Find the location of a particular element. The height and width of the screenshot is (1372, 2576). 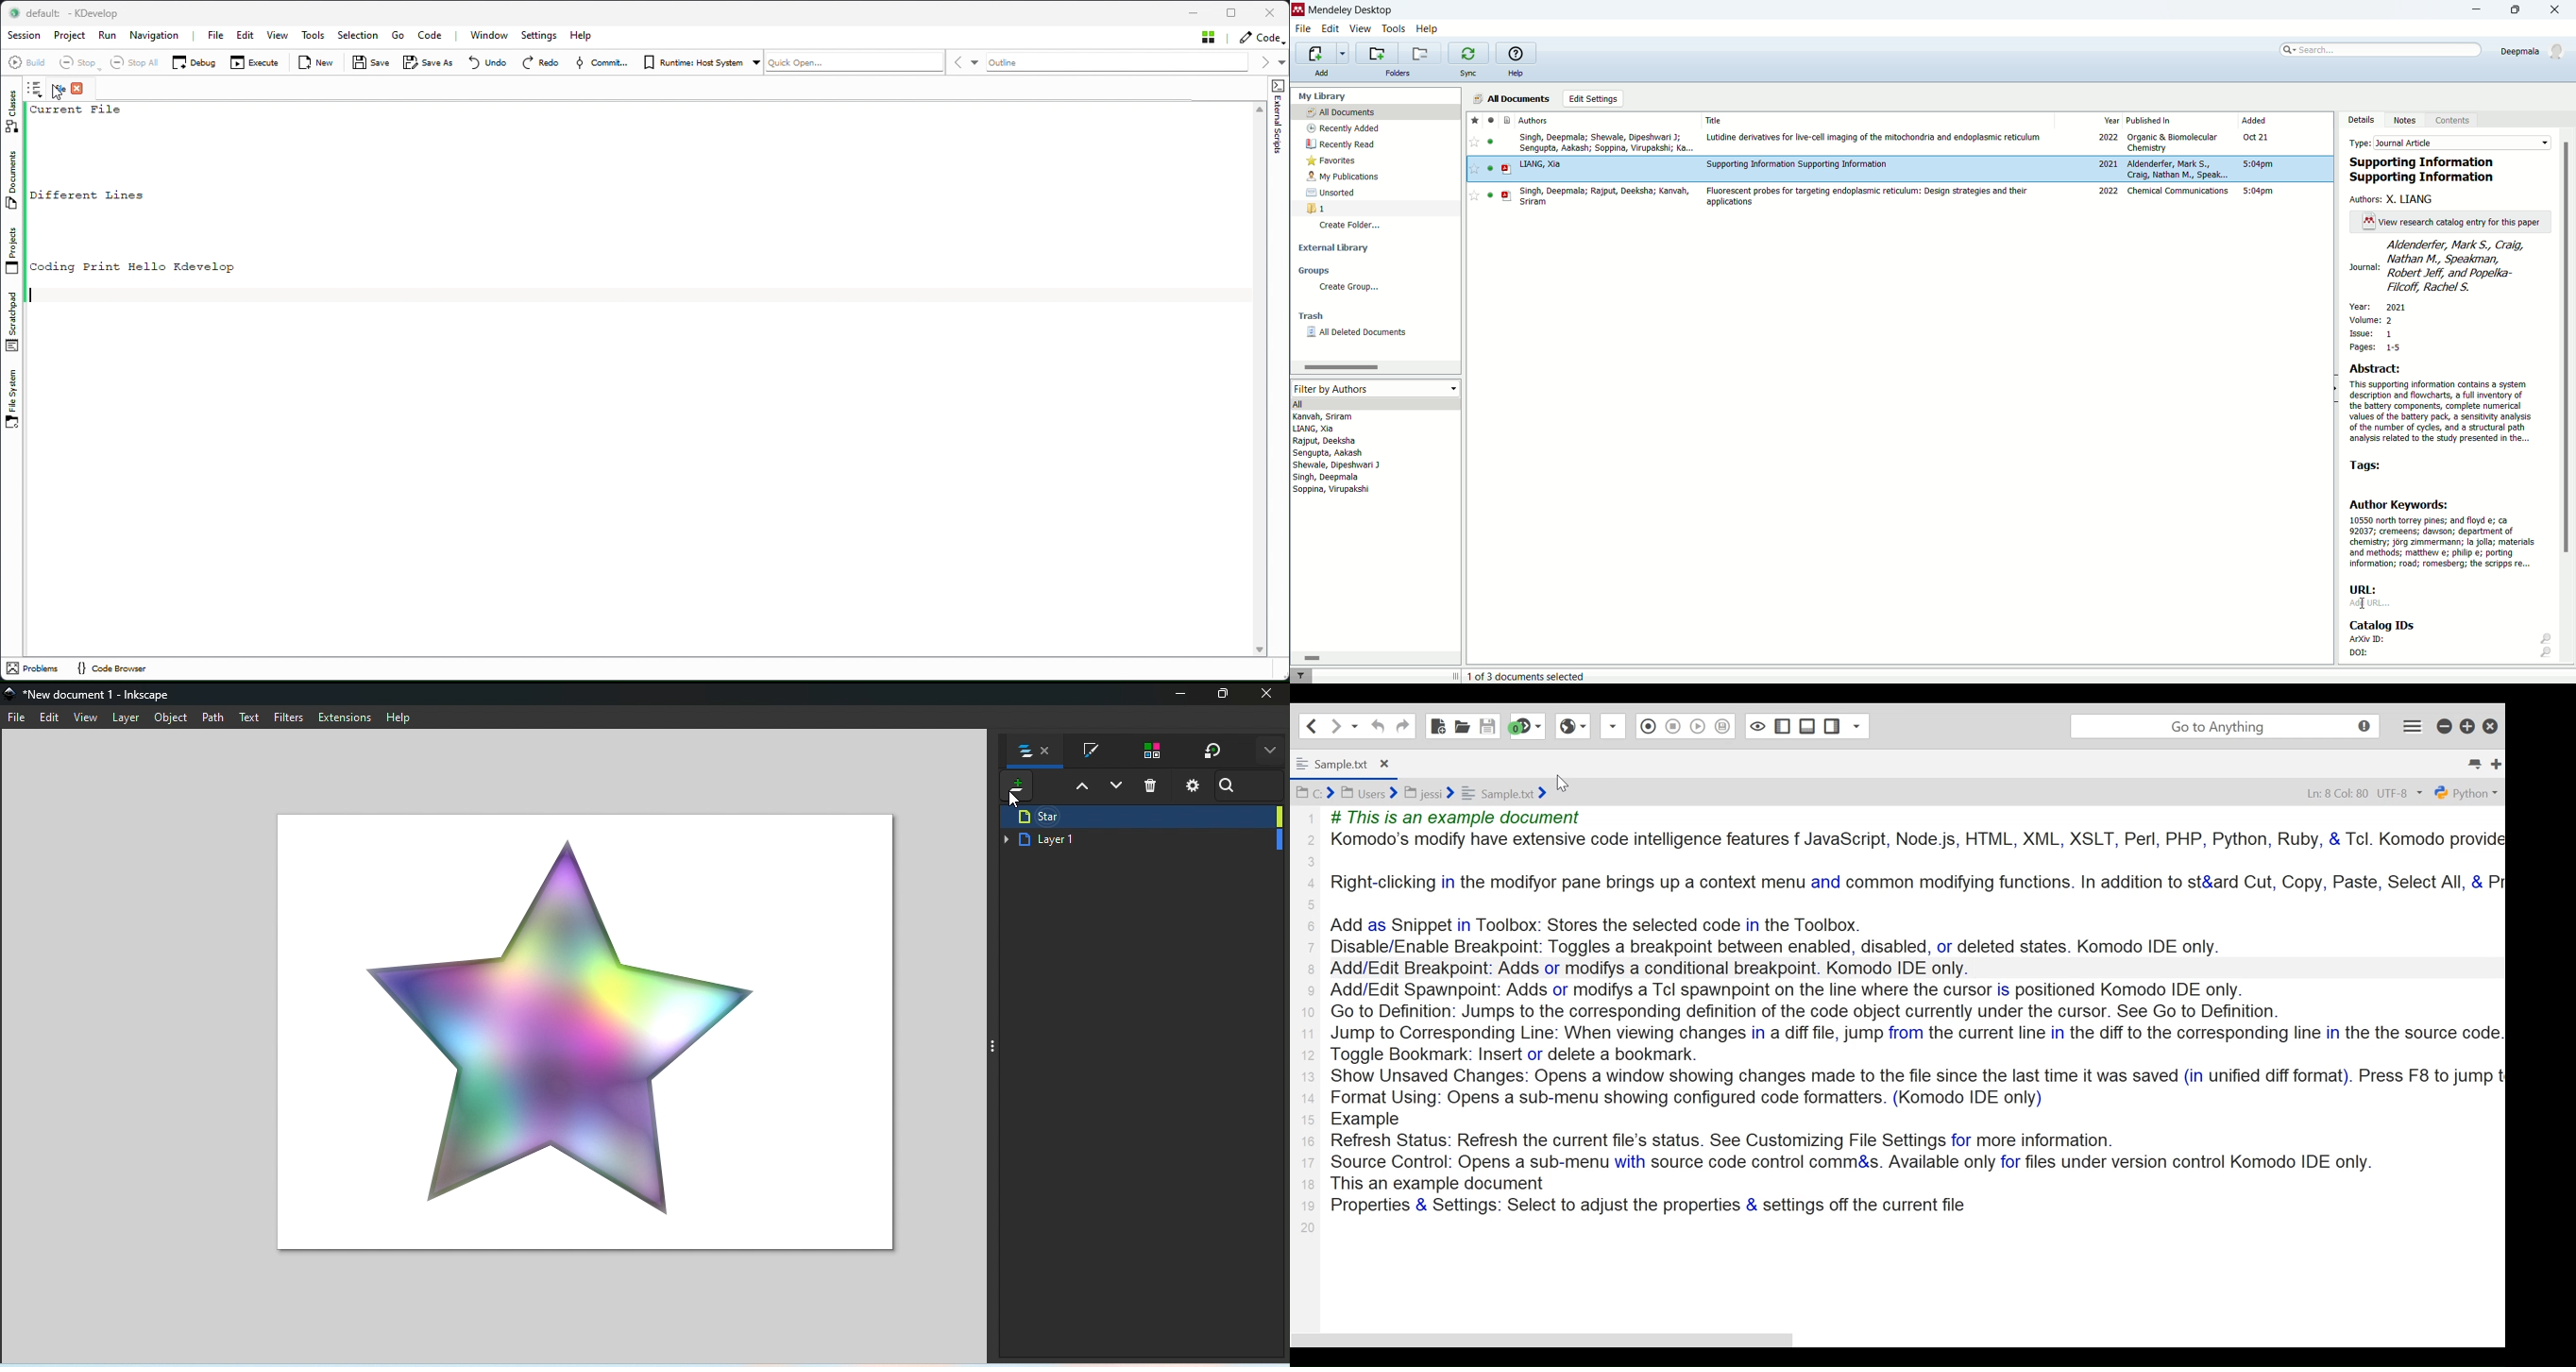

create a new folder is located at coordinates (1376, 54).